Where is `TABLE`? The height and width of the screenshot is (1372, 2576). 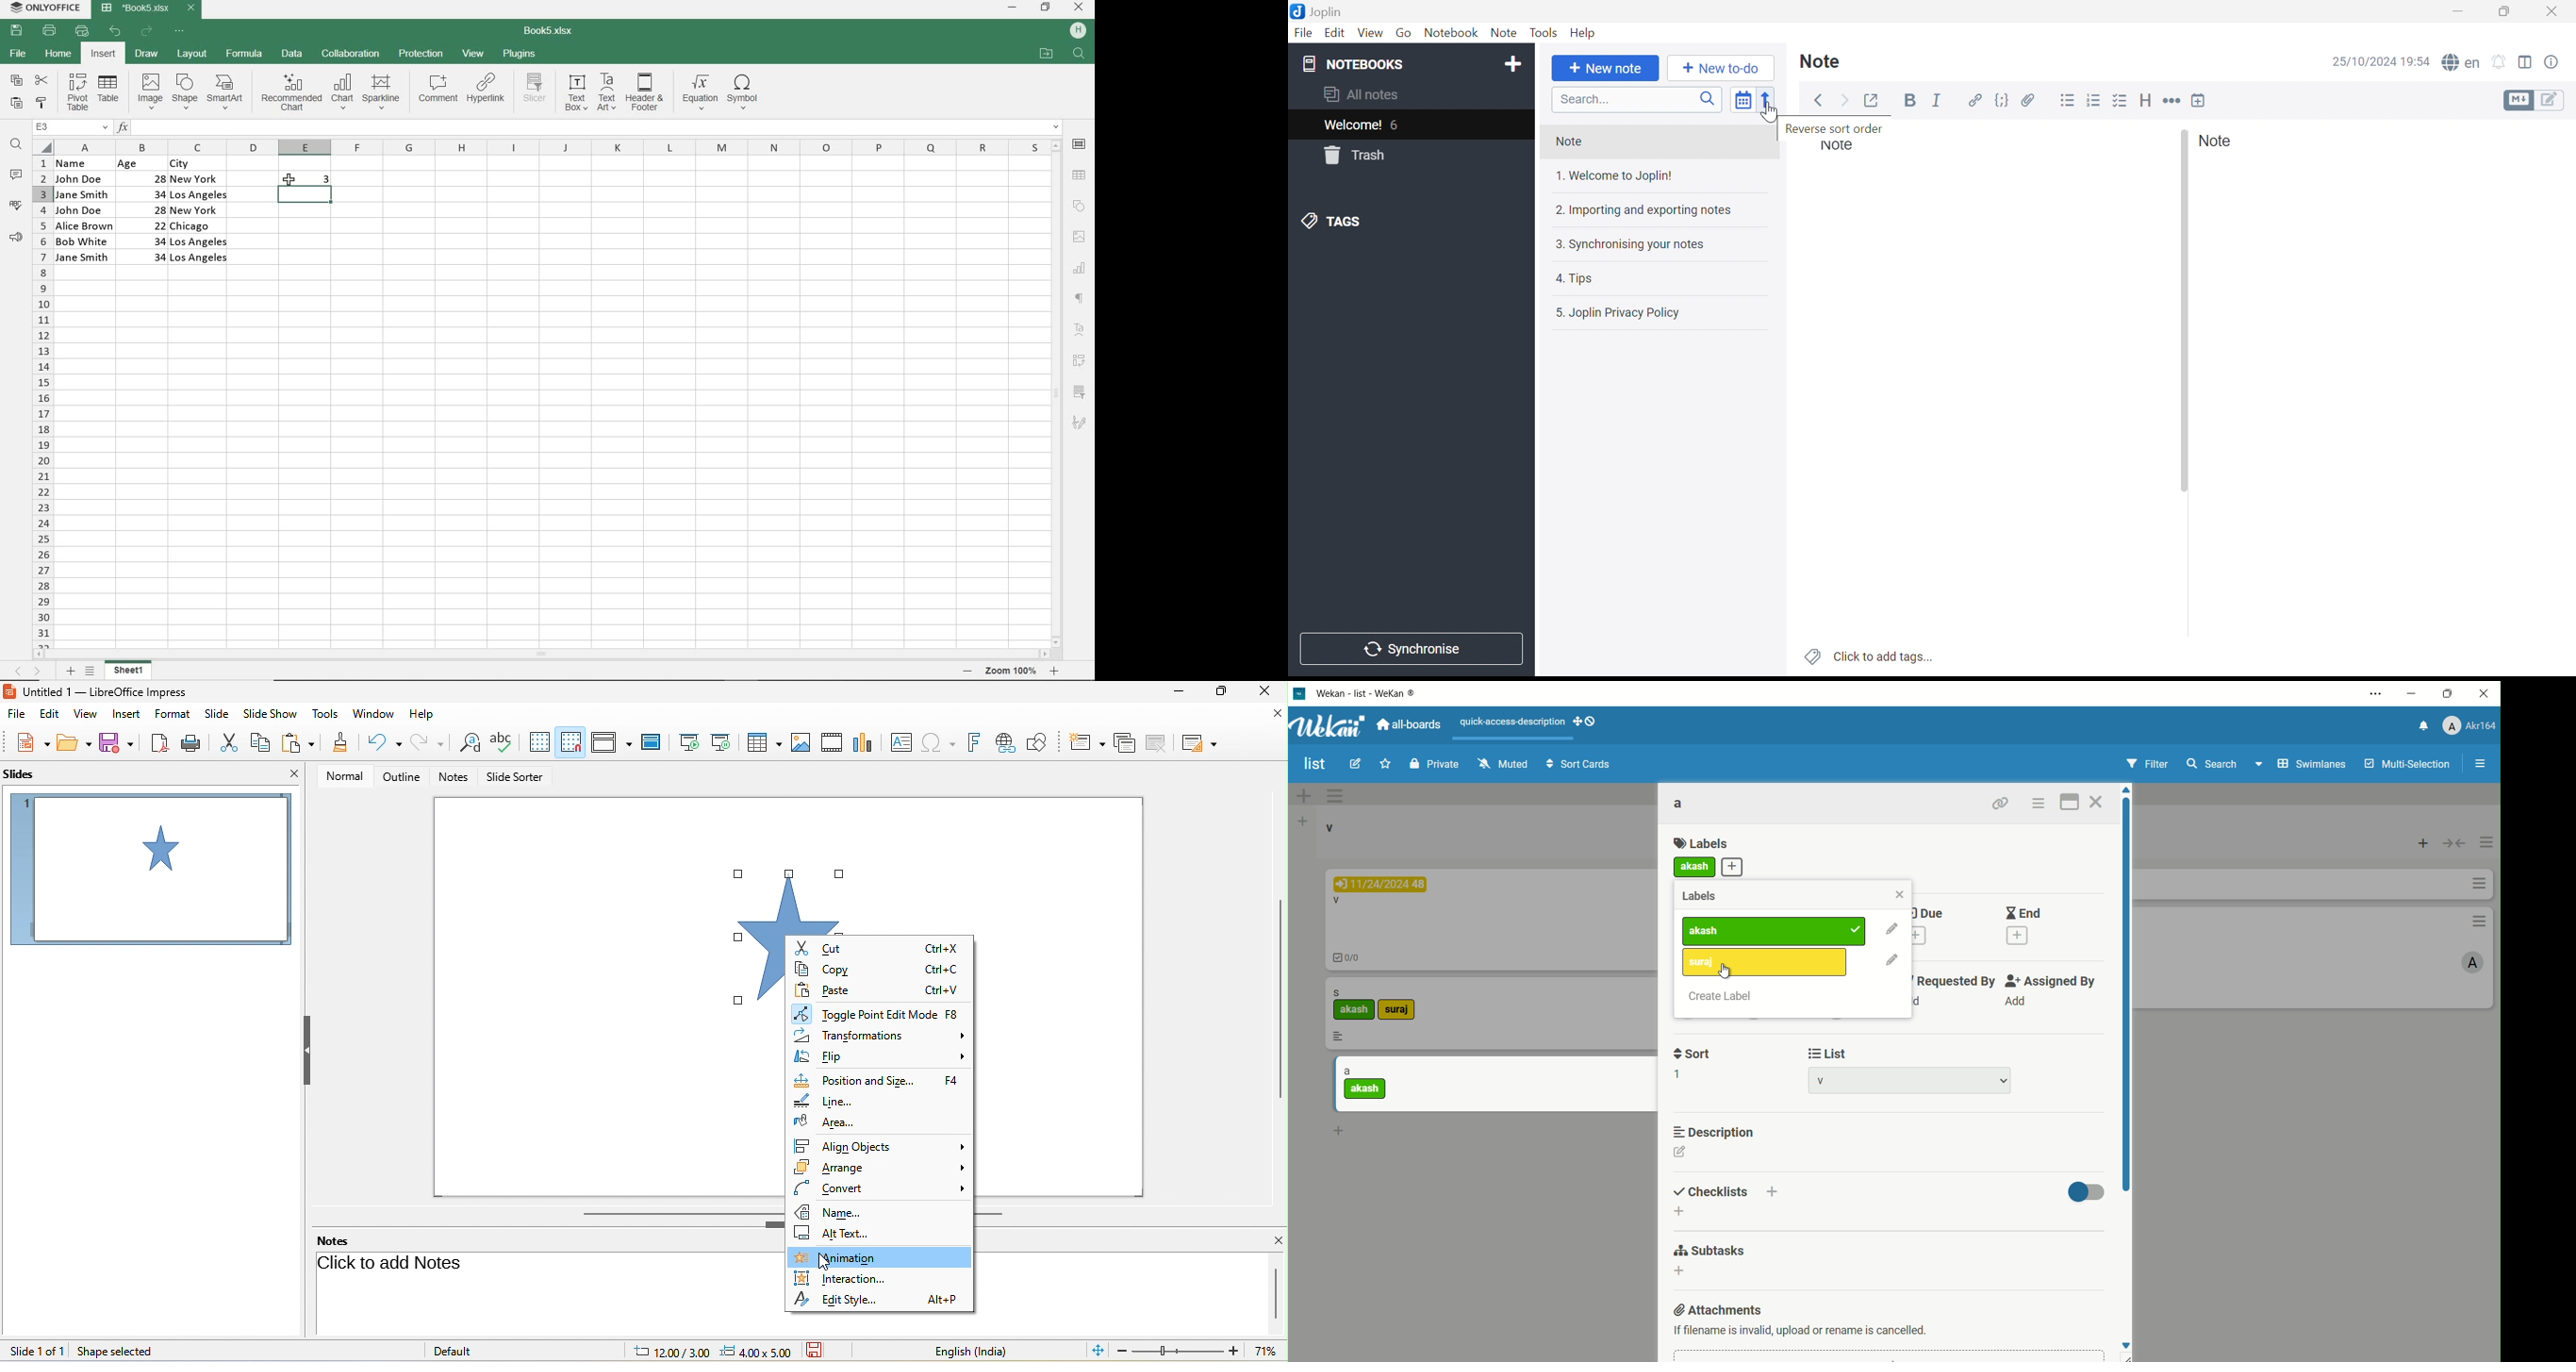 TABLE is located at coordinates (110, 93).